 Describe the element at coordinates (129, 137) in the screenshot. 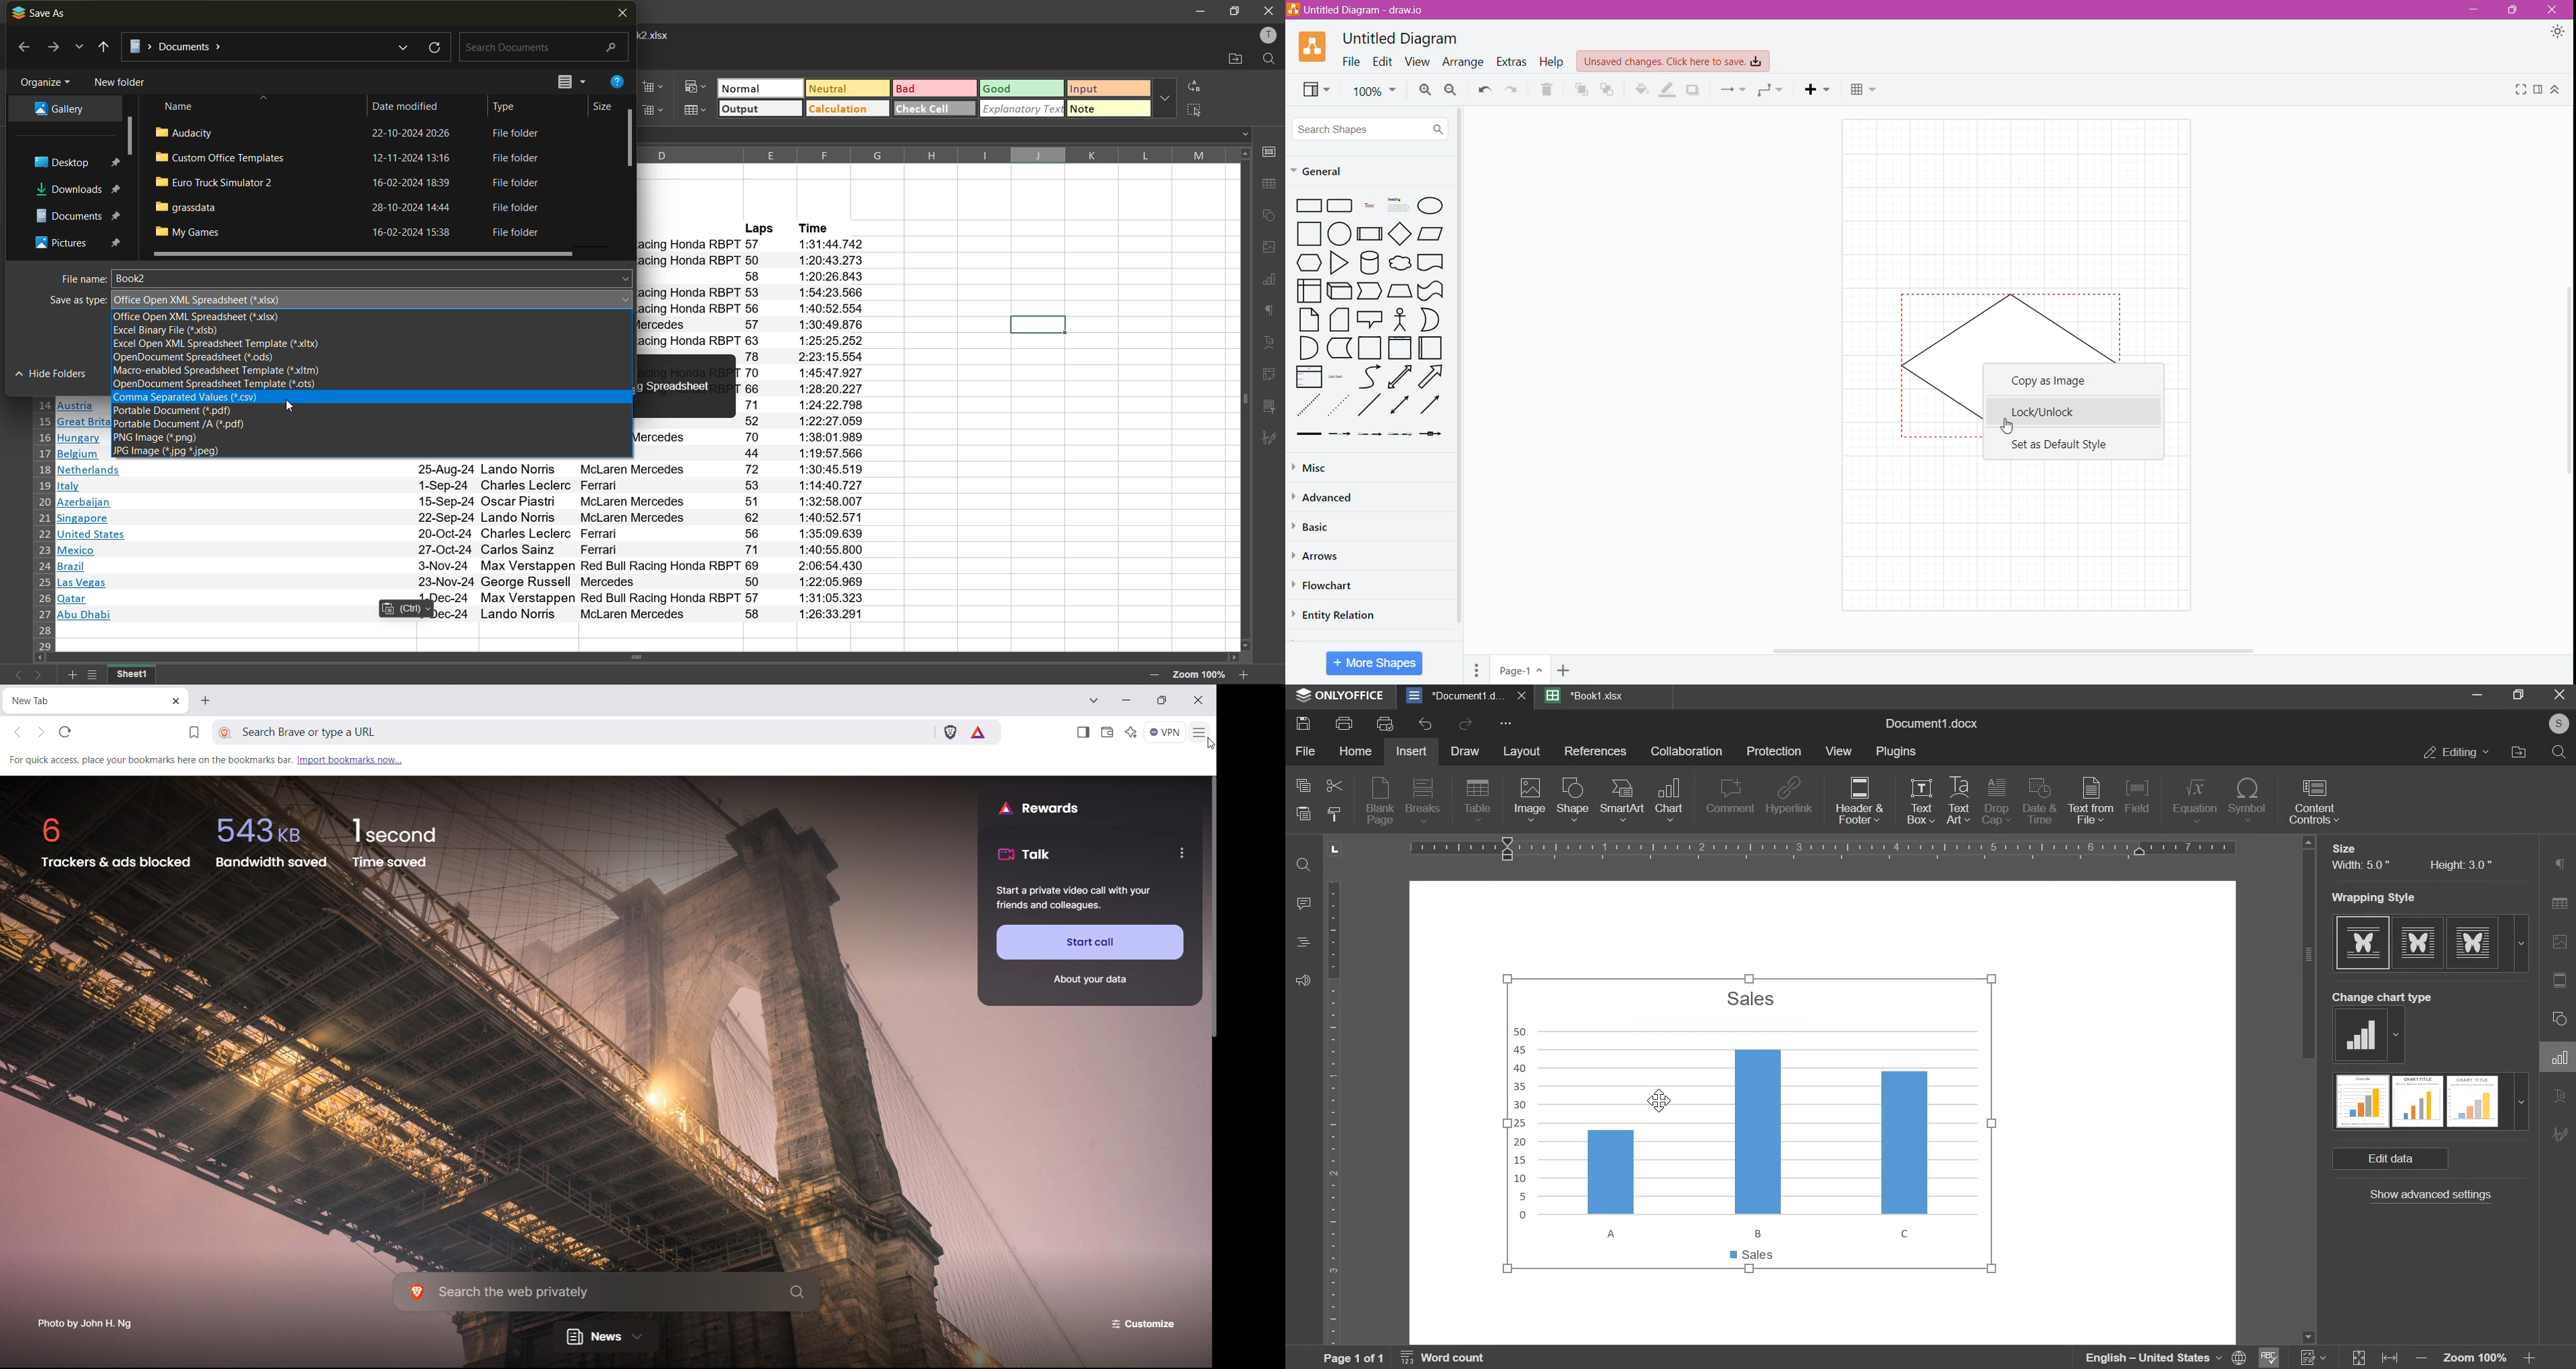

I see `vertical scroll bar` at that location.